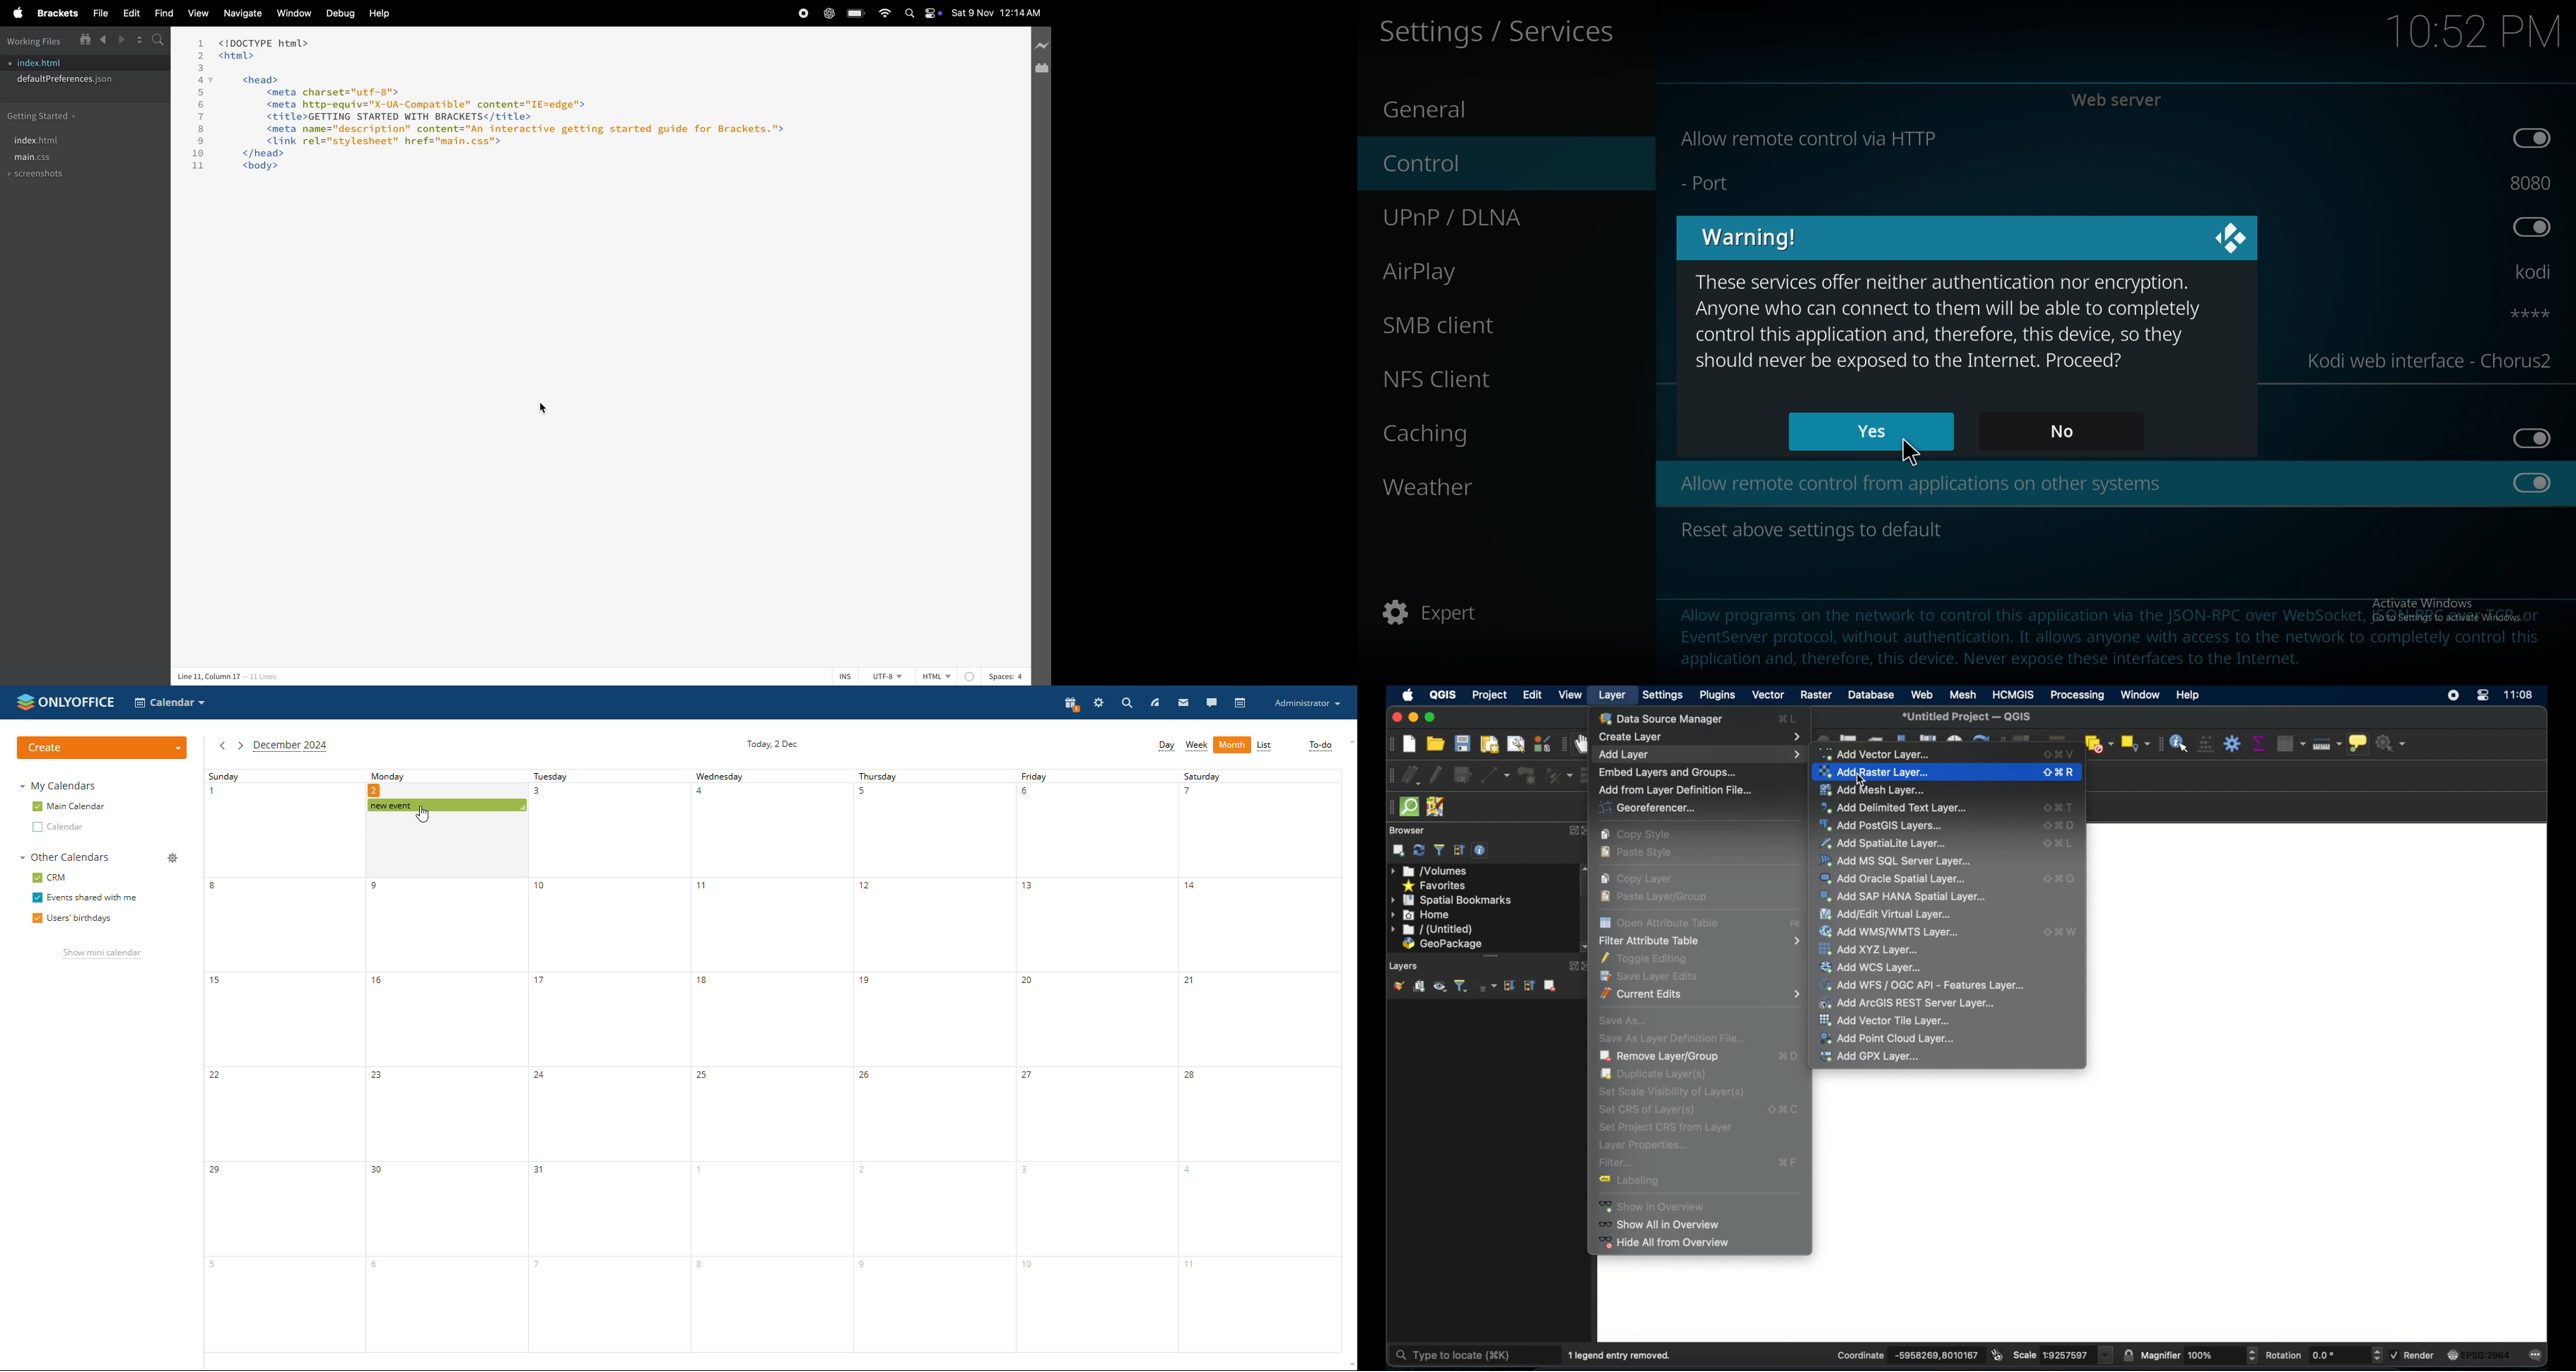  What do you see at coordinates (1584, 868) in the screenshot?
I see `scroll up arrow` at bounding box center [1584, 868].